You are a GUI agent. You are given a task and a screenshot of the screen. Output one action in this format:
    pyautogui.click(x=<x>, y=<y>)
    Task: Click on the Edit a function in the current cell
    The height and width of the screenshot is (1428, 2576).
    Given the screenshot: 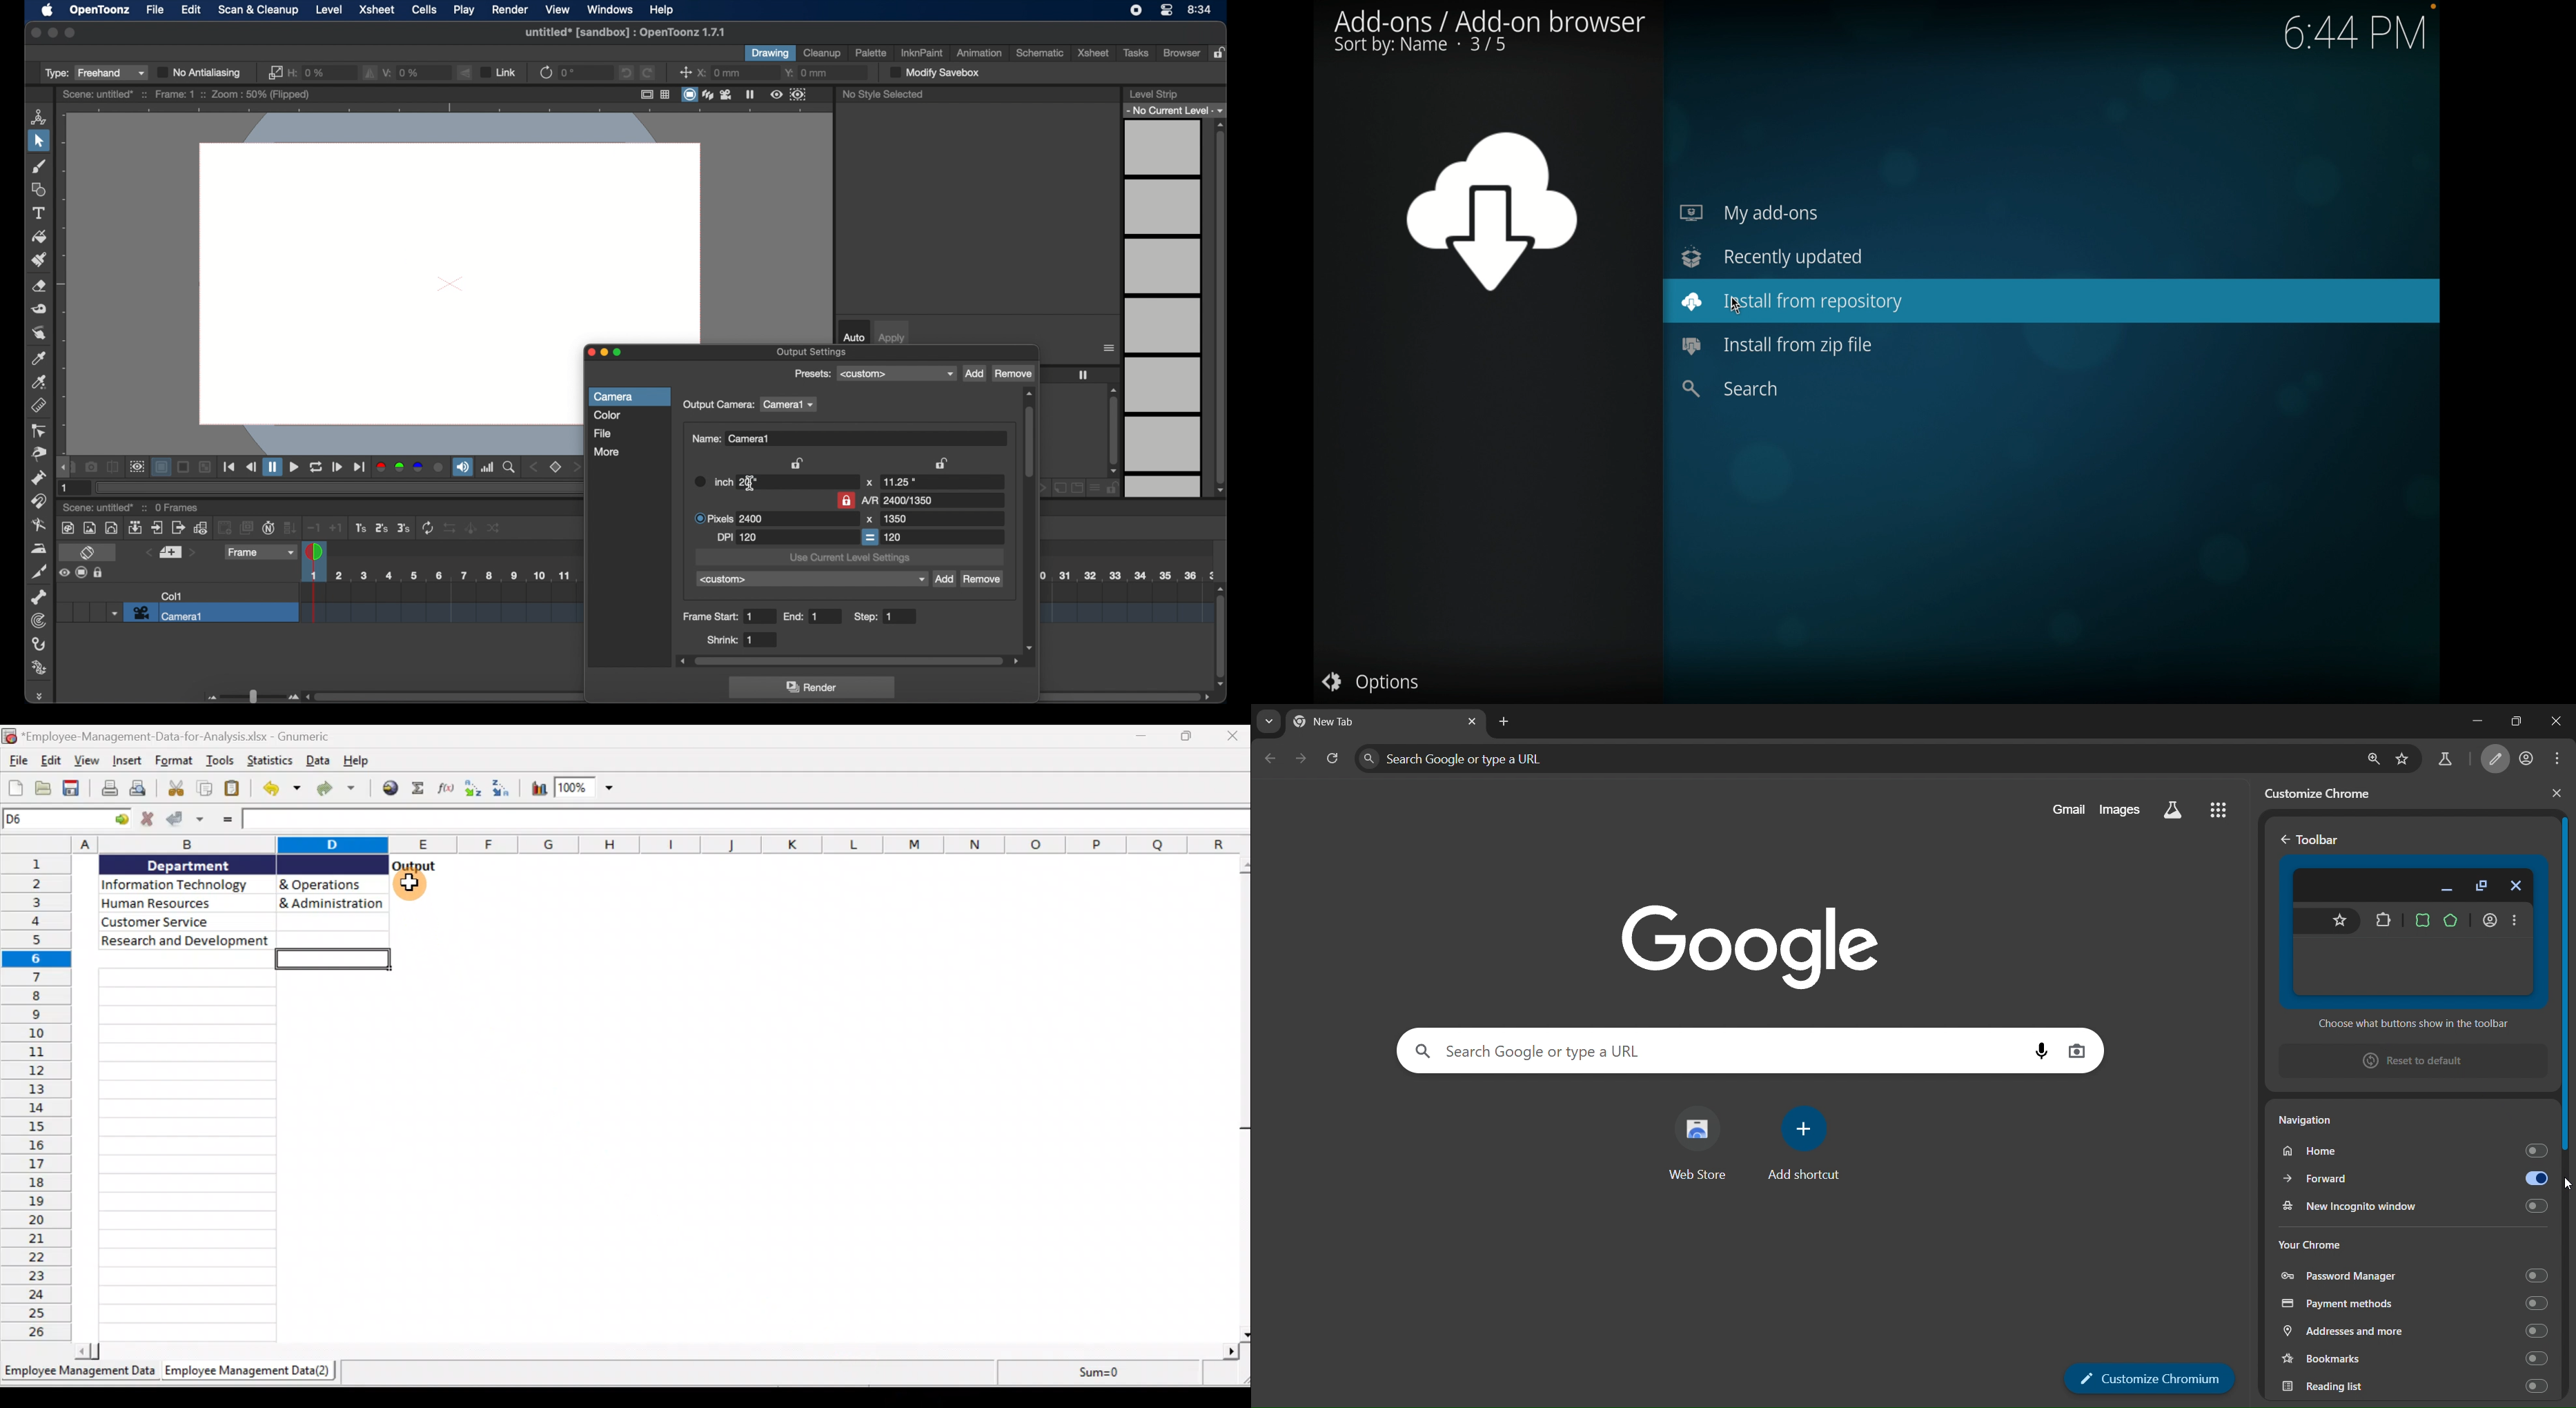 What is the action you would take?
    pyautogui.click(x=445, y=787)
    